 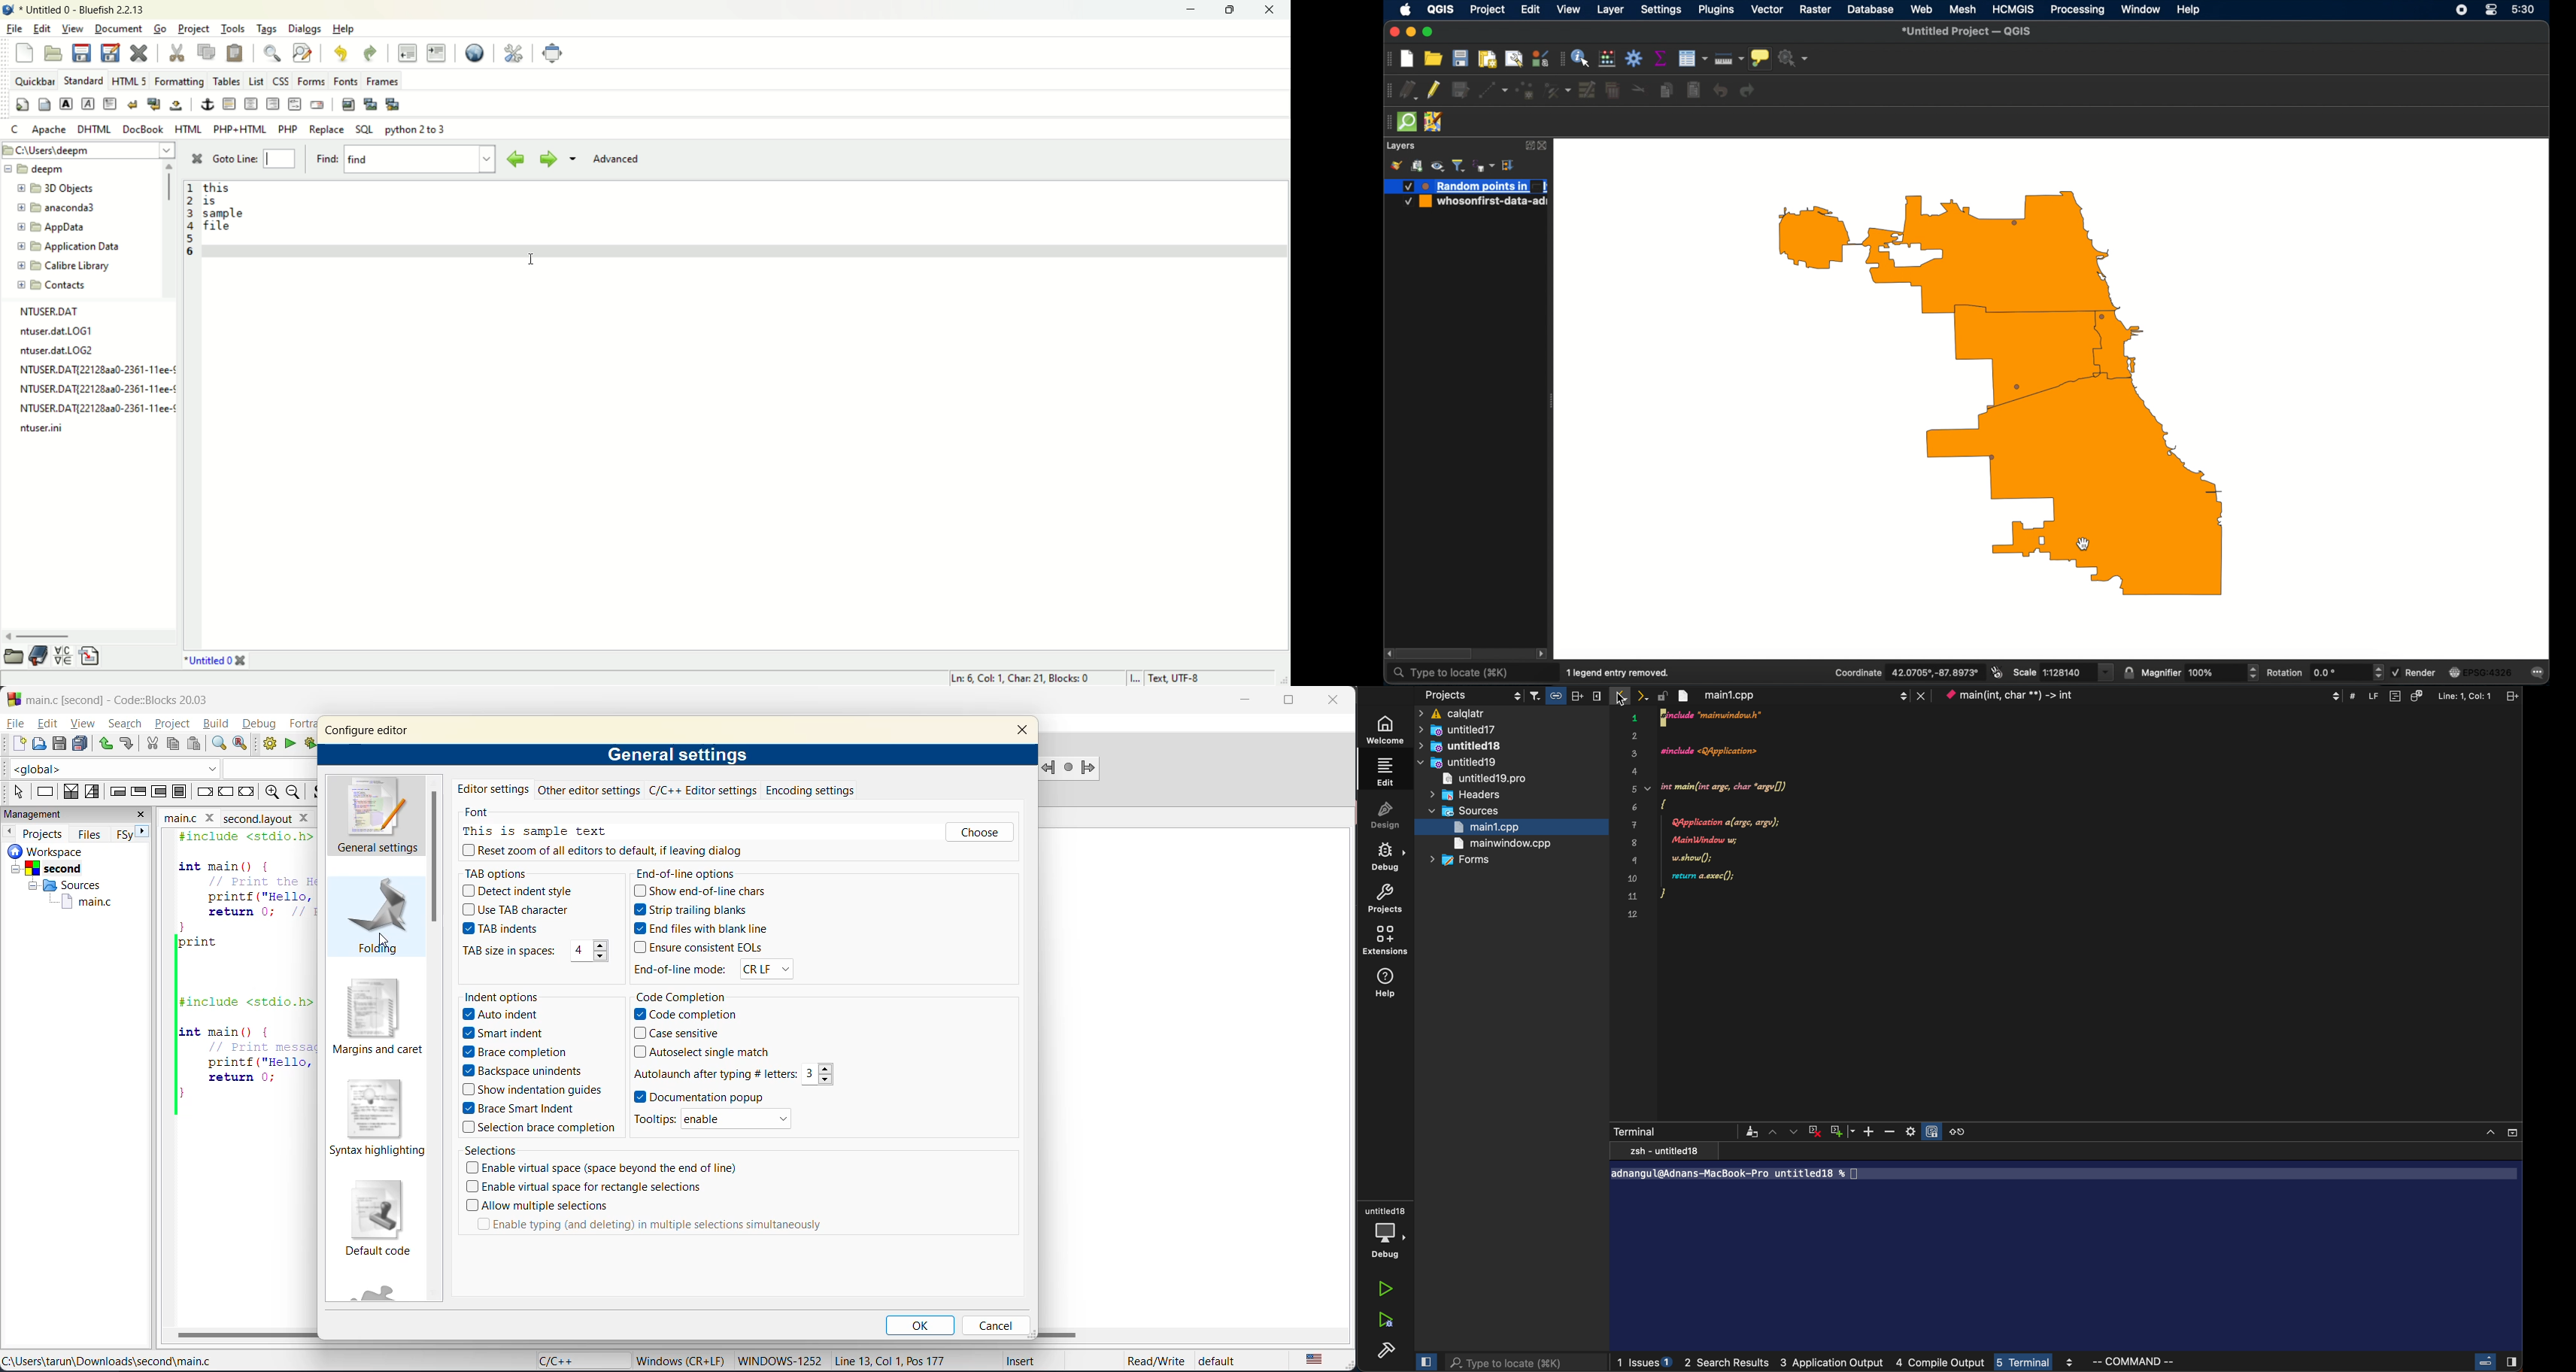 What do you see at coordinates (2012, 9) in the screenshot?
I see `HCMGIS` at bounding box center [2012, 9].